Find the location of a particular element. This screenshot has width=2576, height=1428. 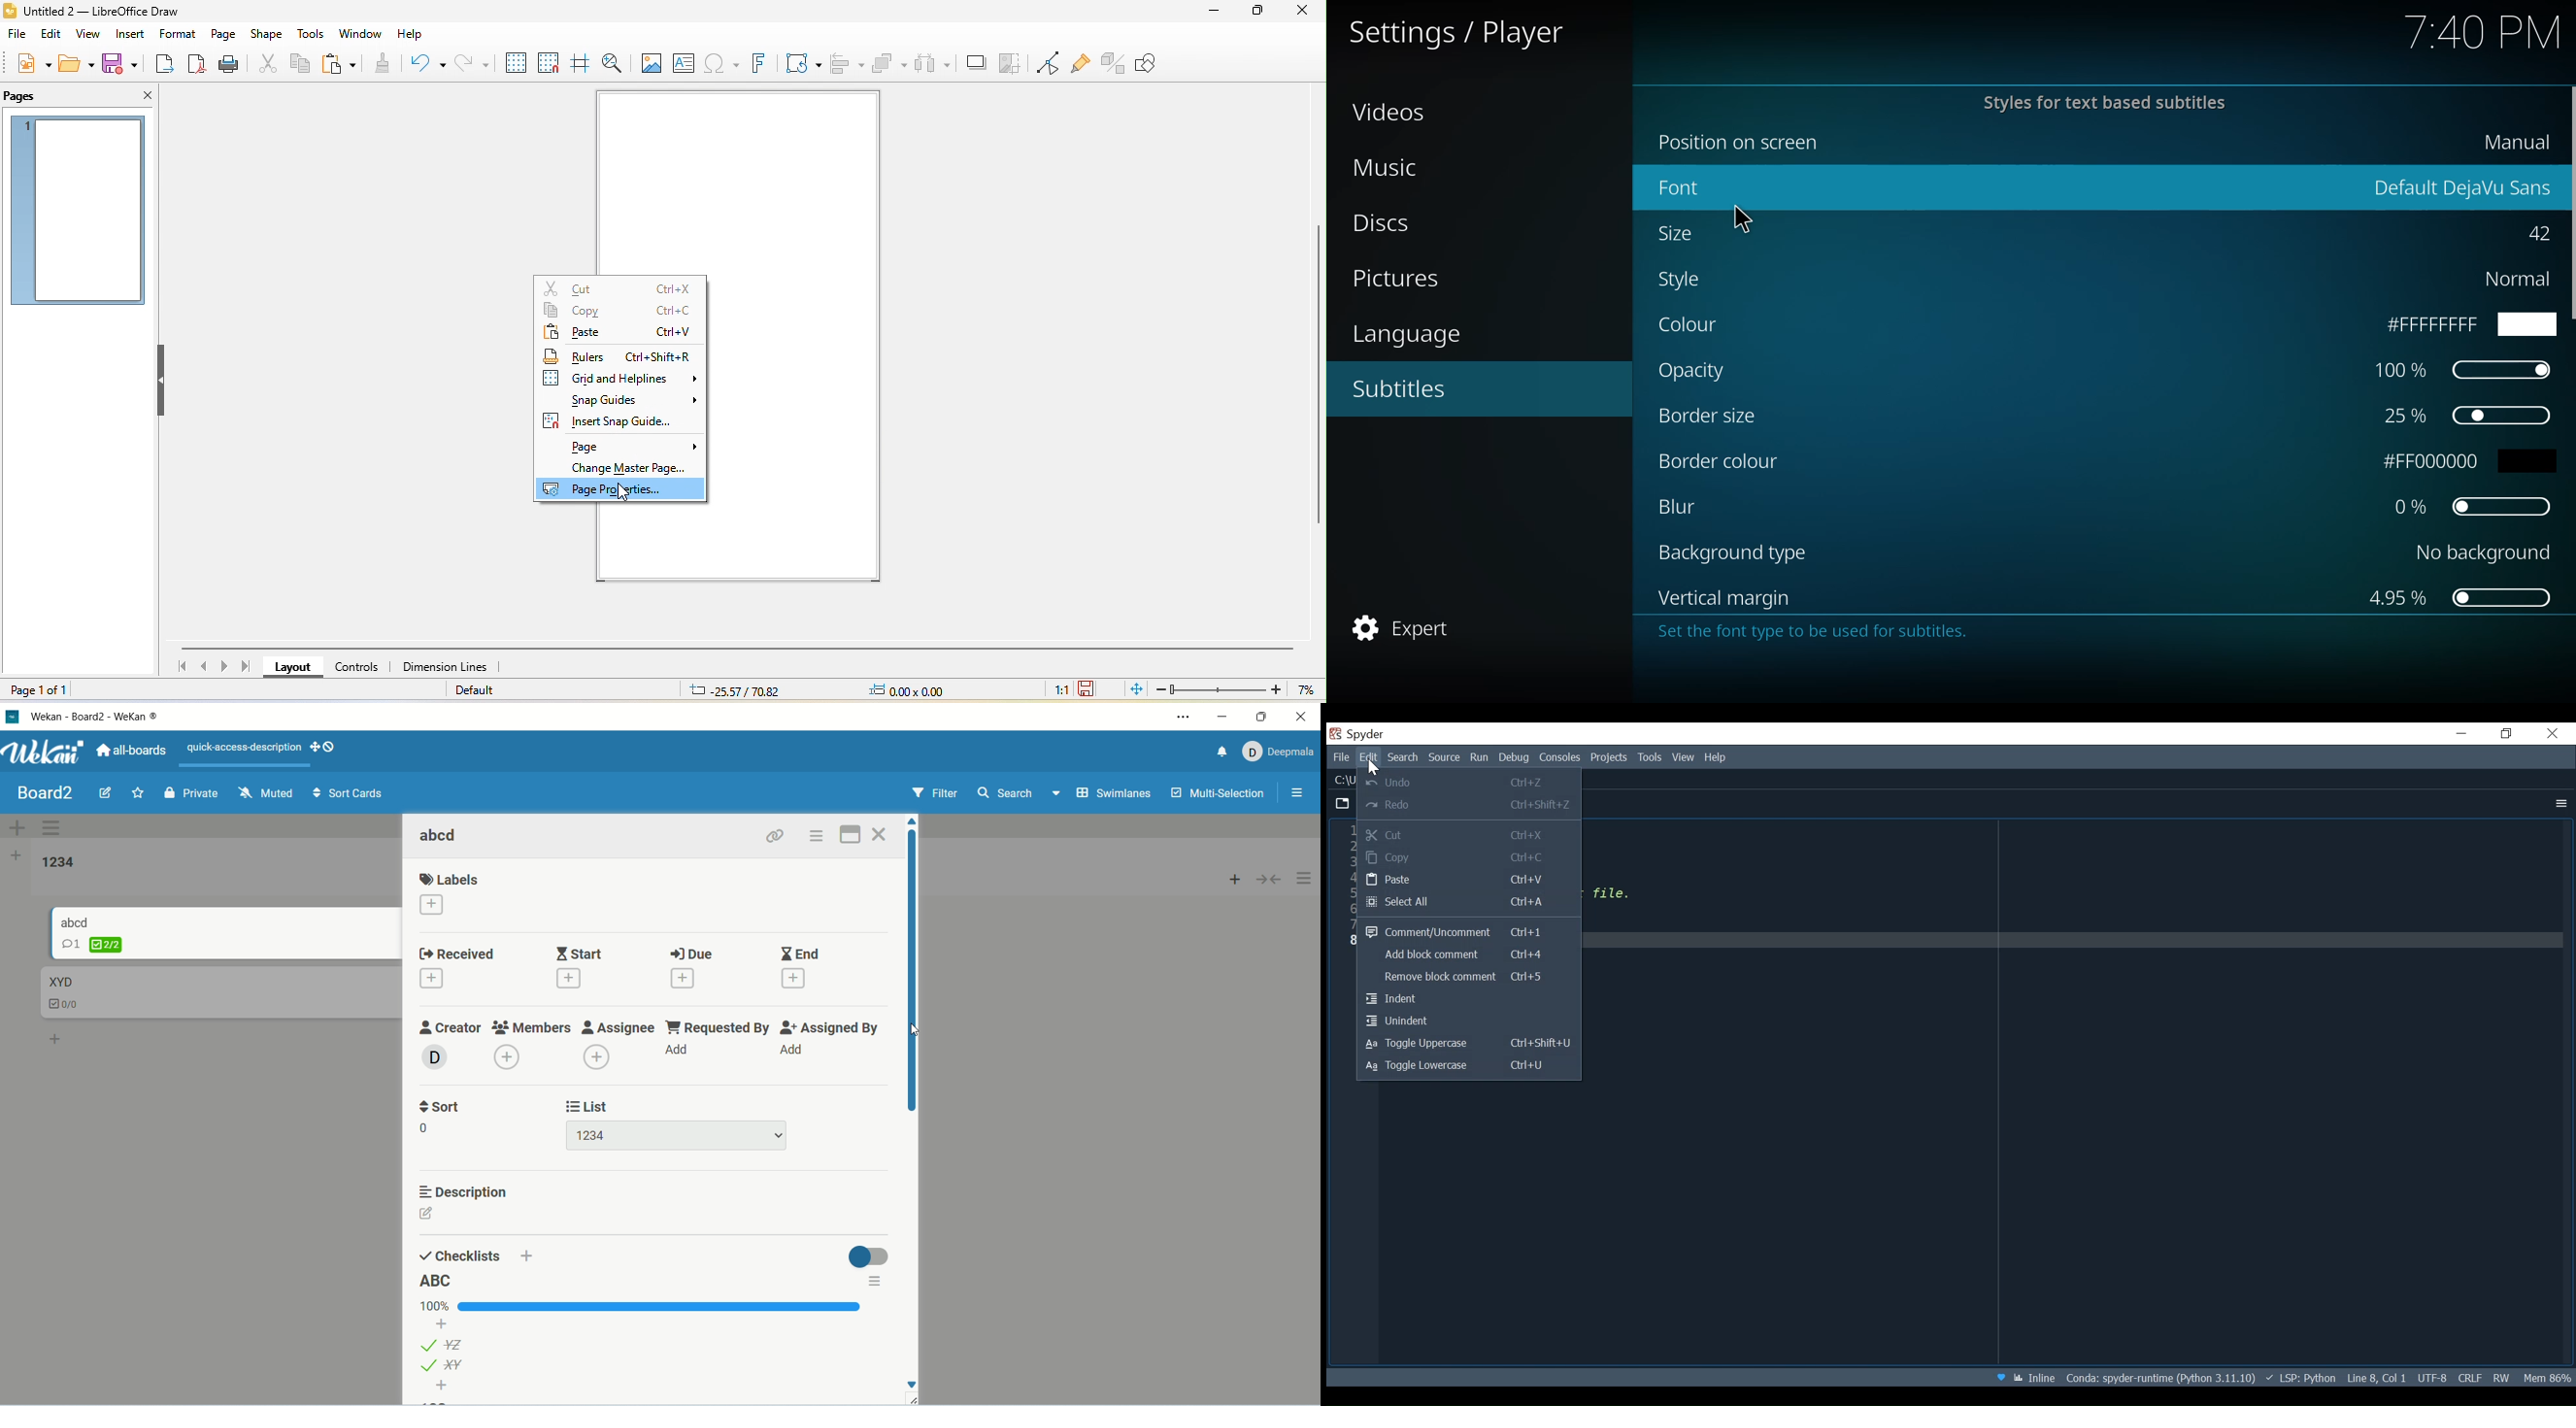

zoom is located at coordinates (1239, 689).